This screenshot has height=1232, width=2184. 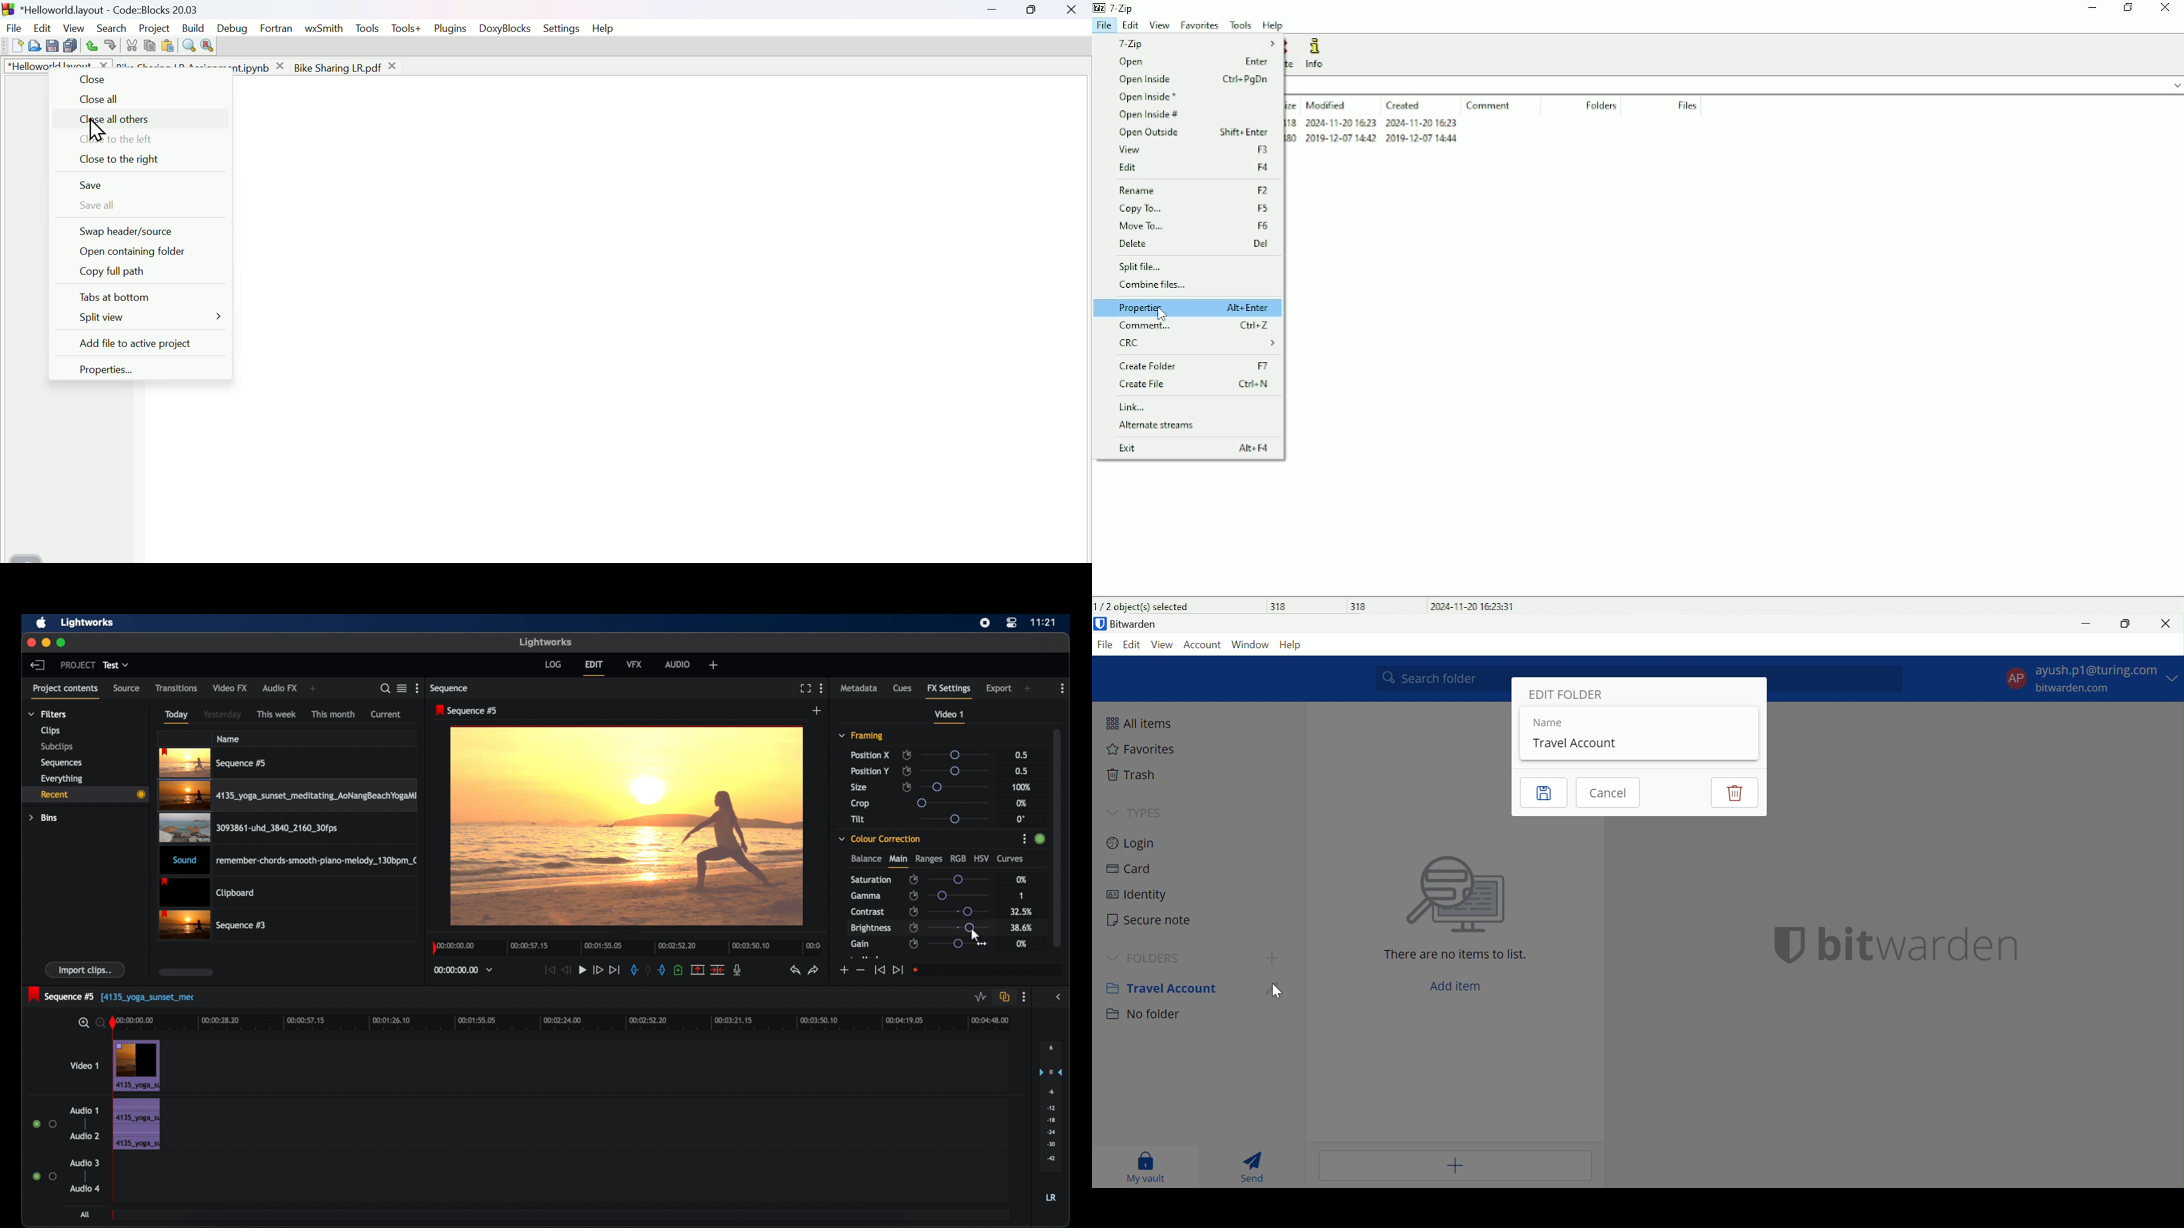 I want to click on position x, so click(x=870, y=755).